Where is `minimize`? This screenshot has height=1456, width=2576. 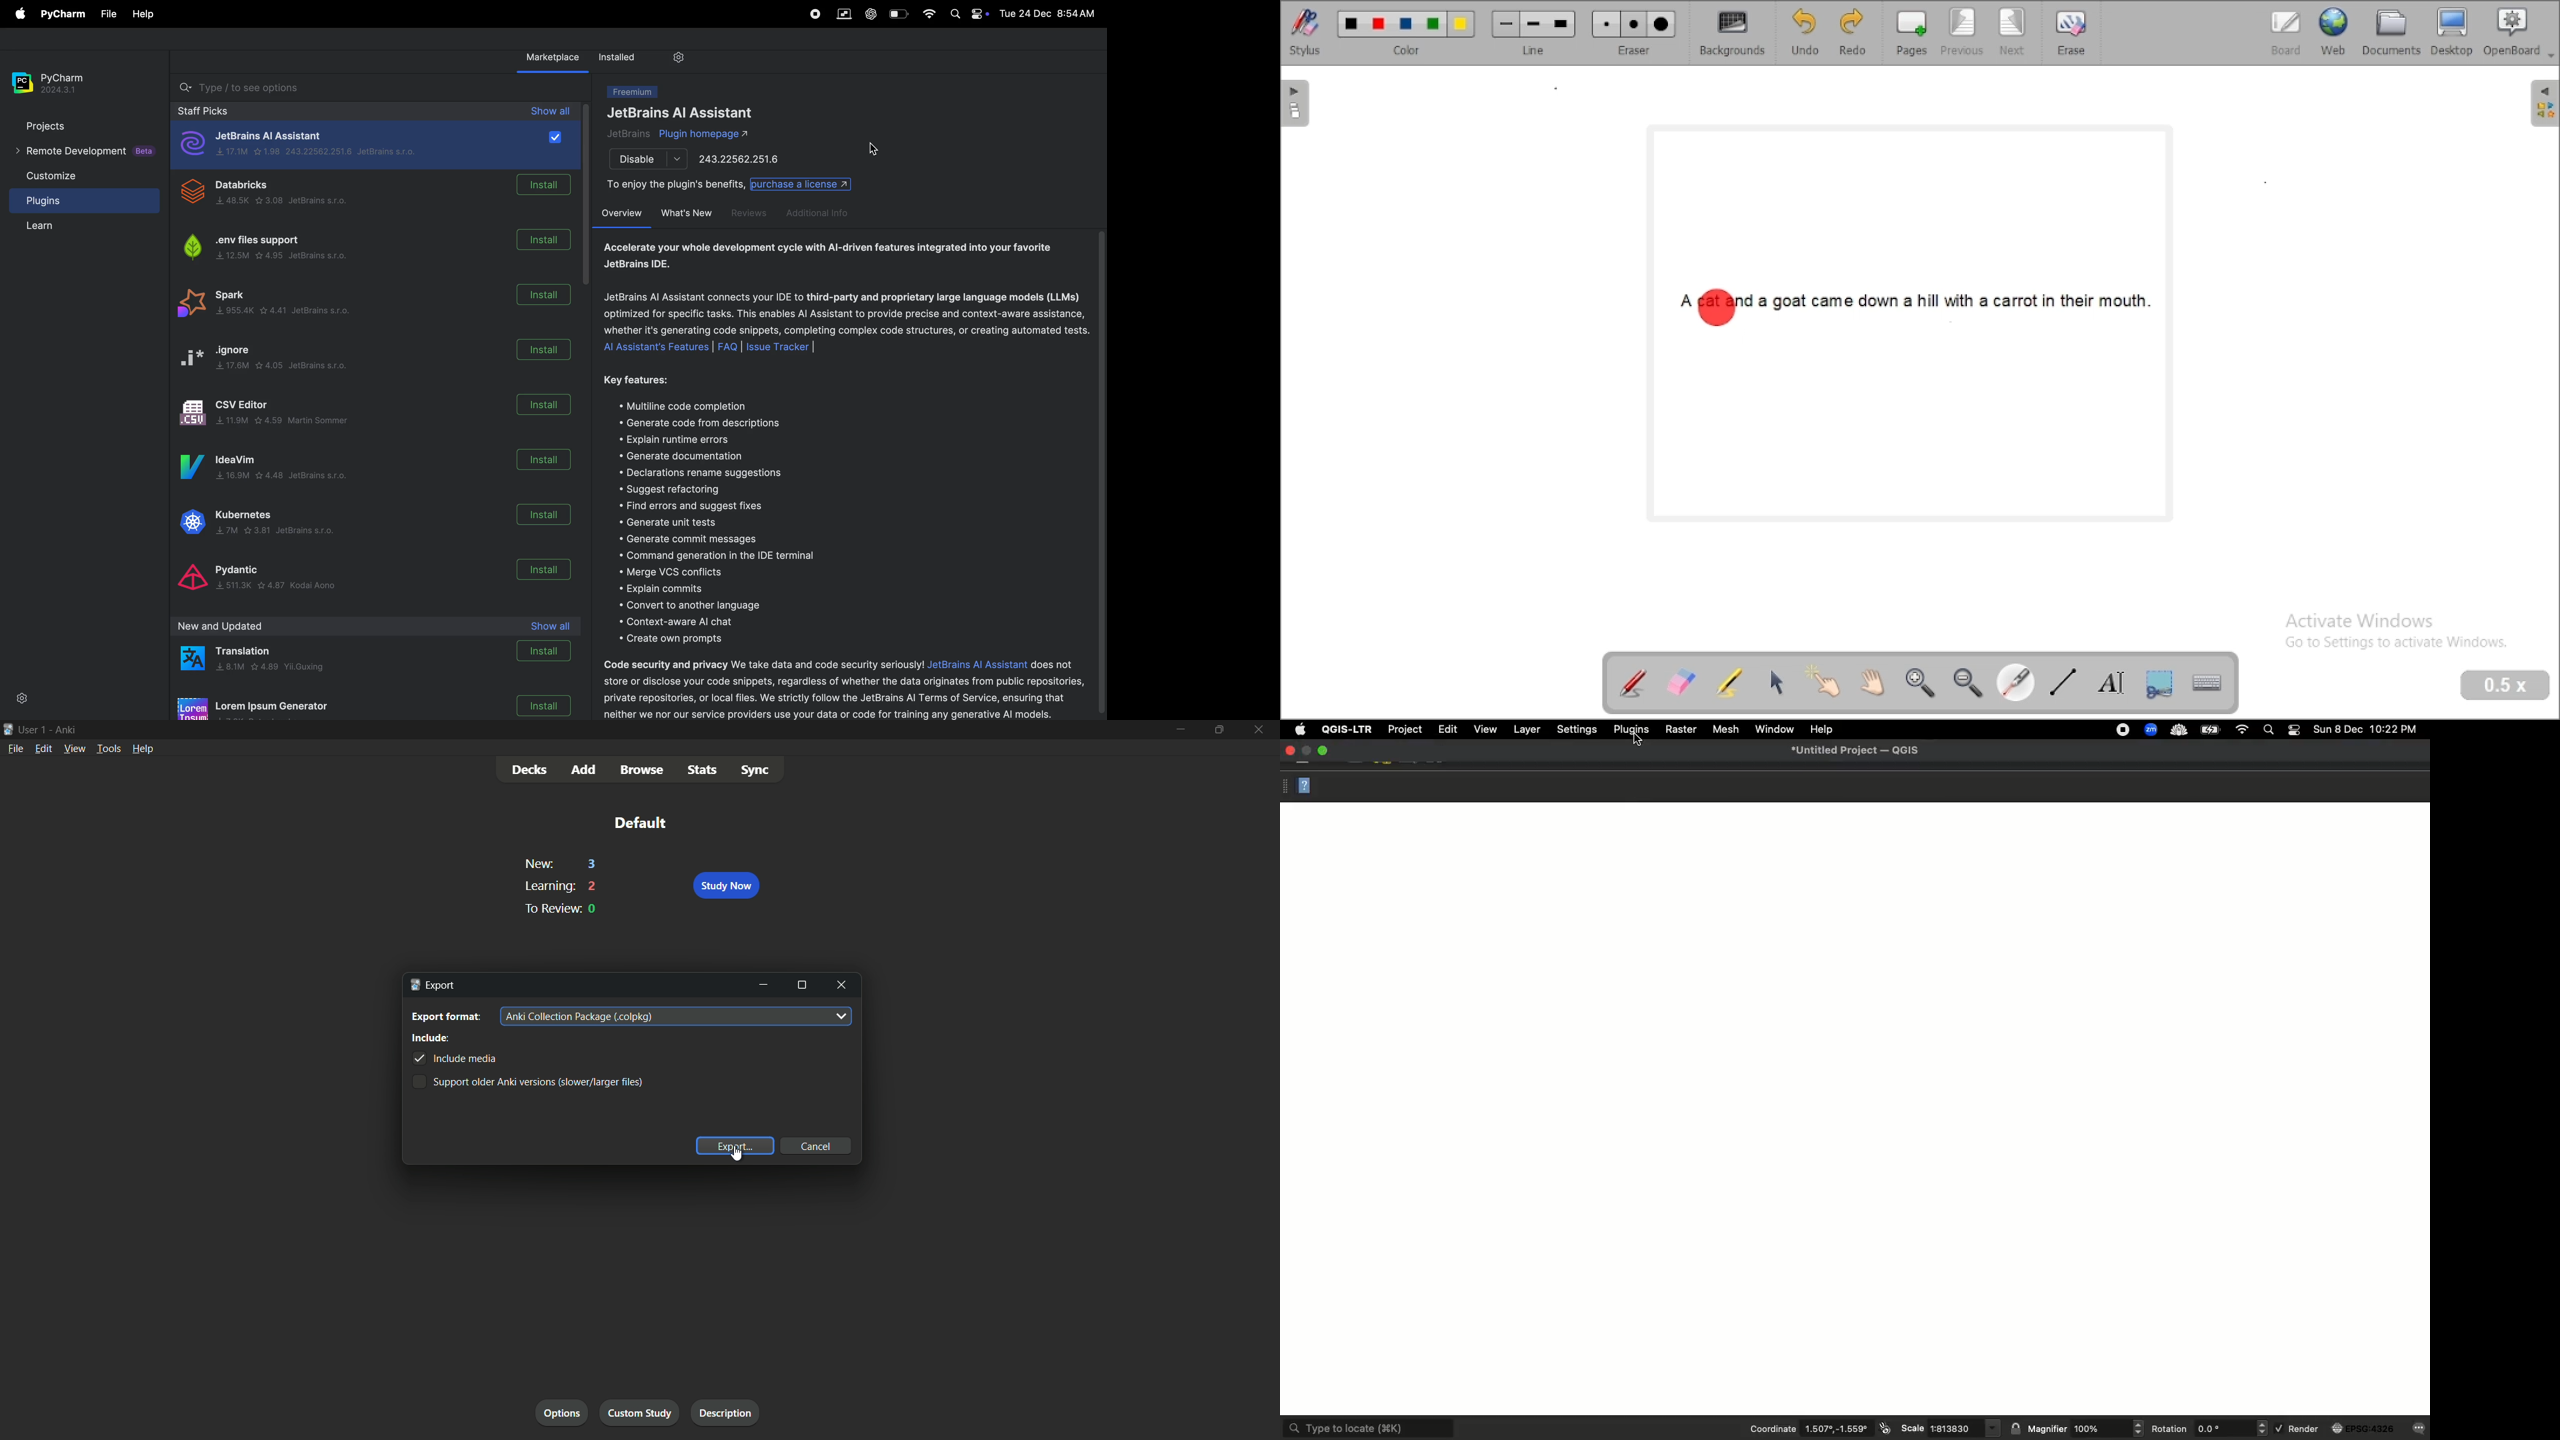
minimize is located at coordinates (765, 985).